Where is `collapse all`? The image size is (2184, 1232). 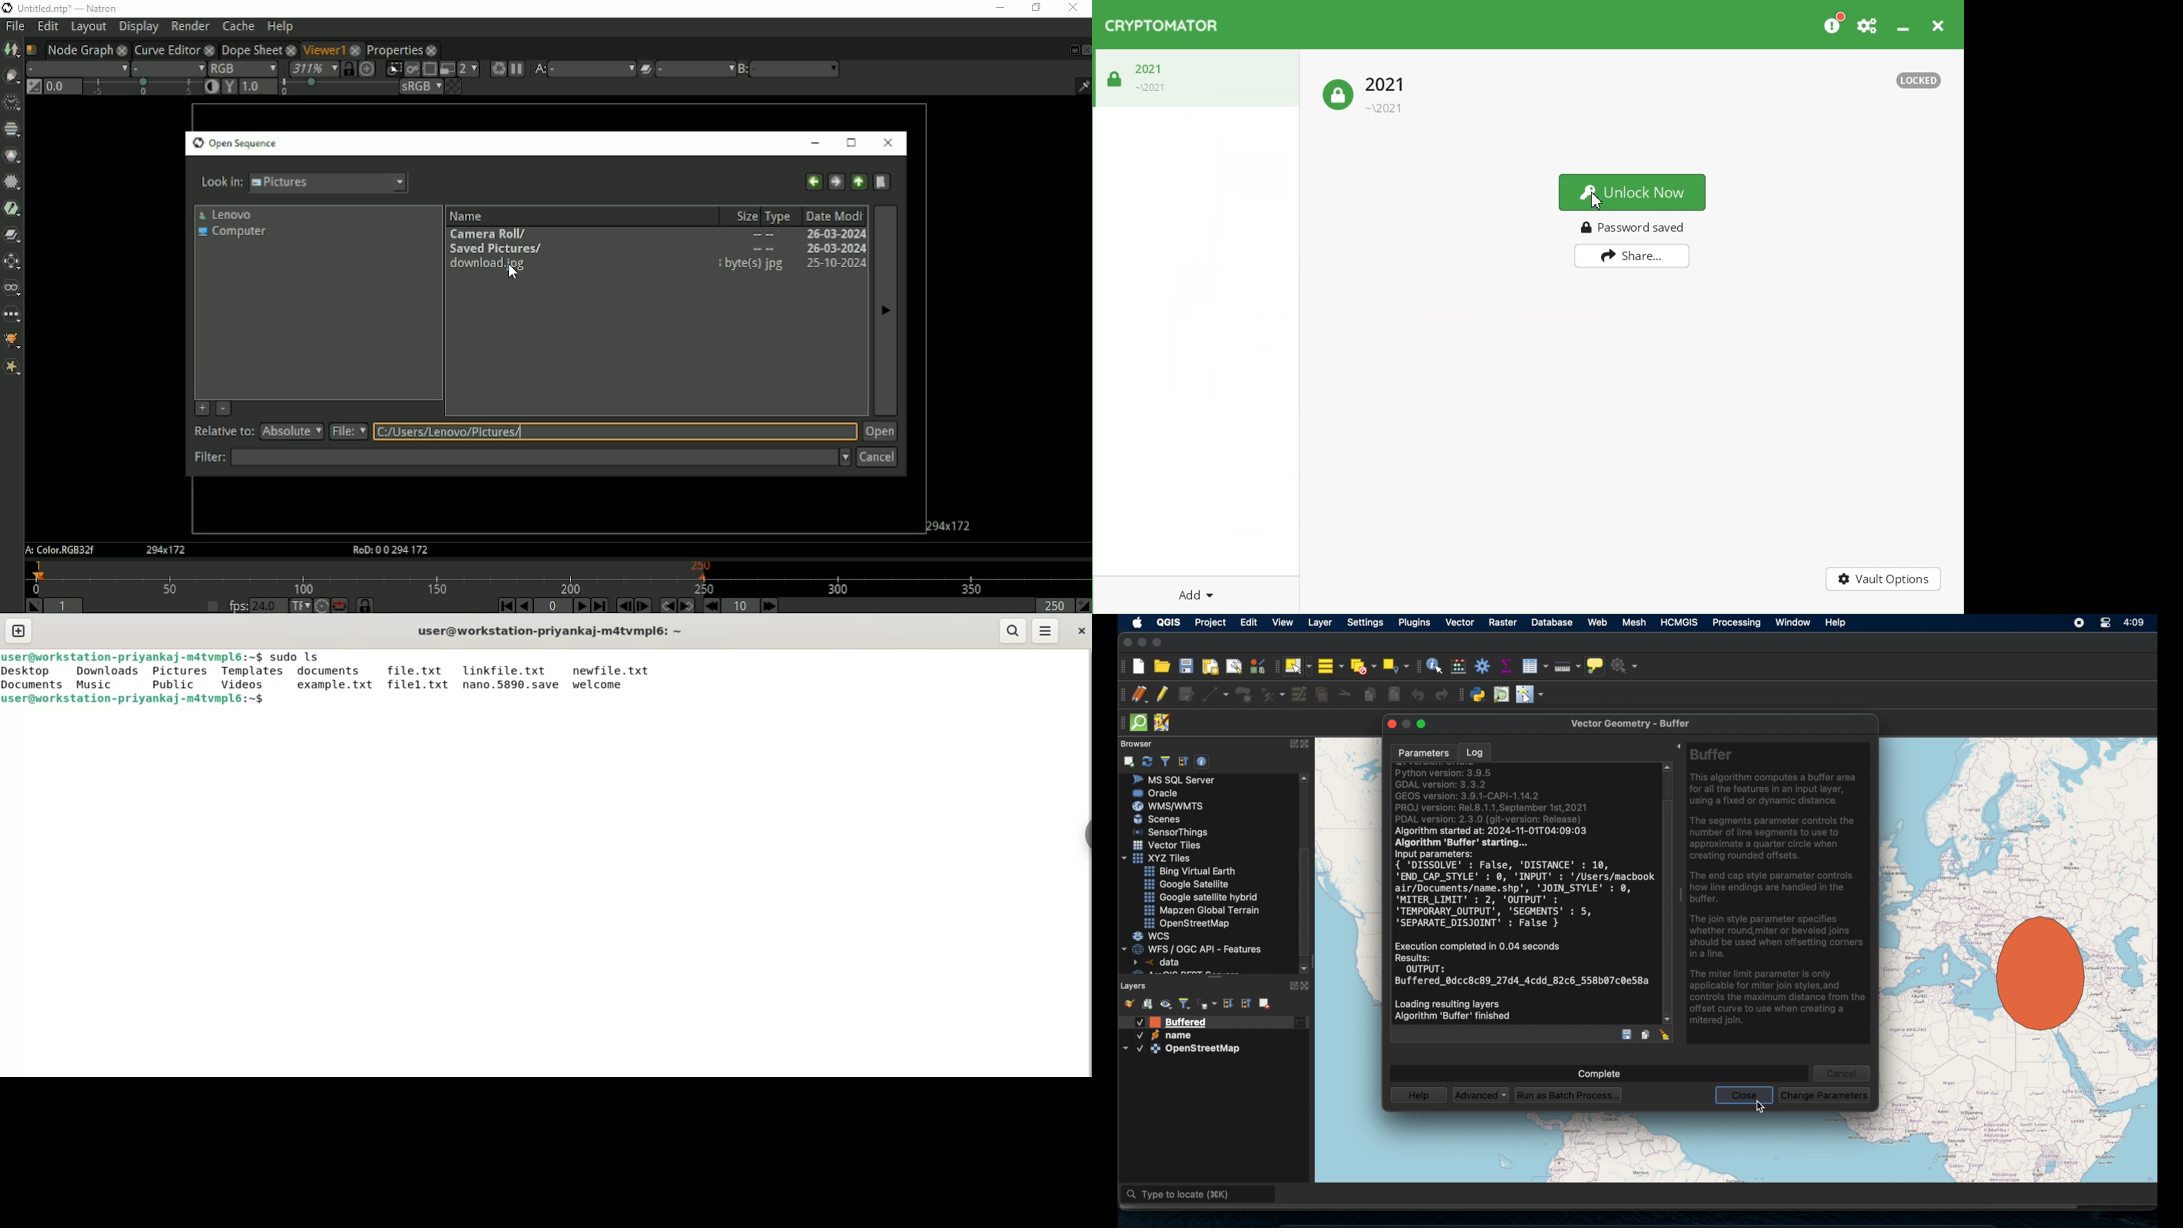
collapse all is located at coordinates (1247, 1003).